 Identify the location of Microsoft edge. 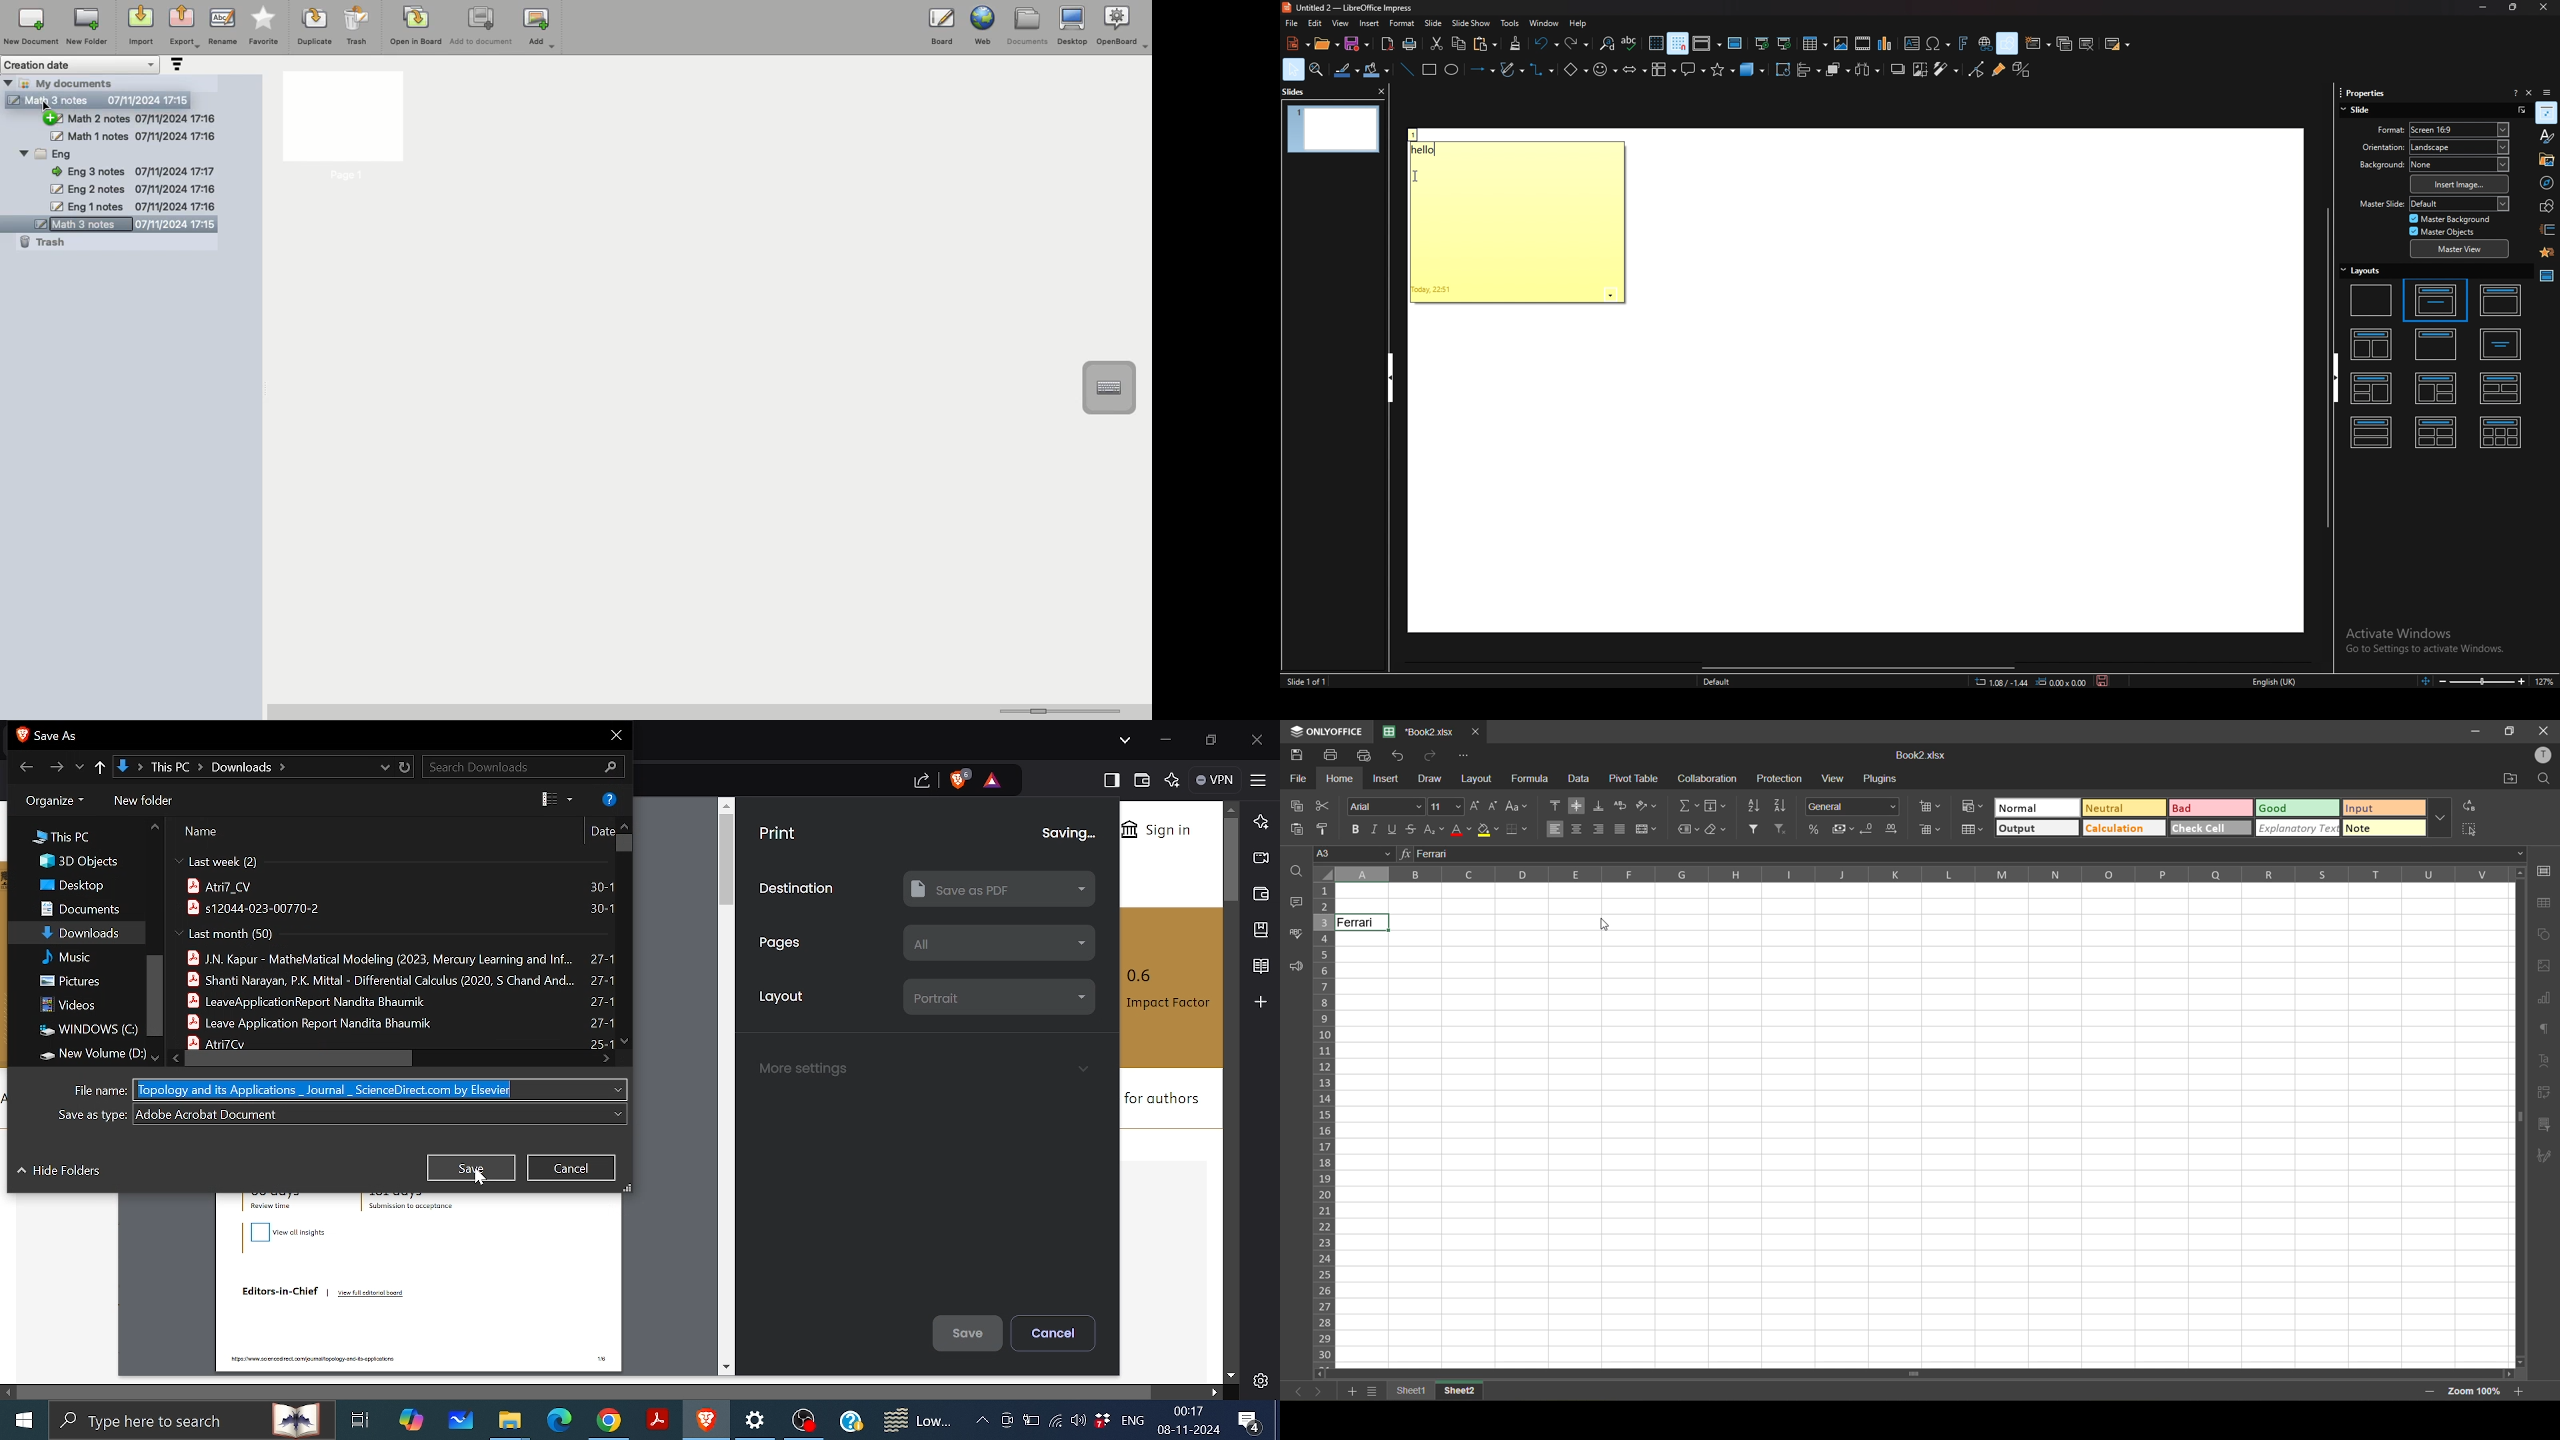
(558, 1422).